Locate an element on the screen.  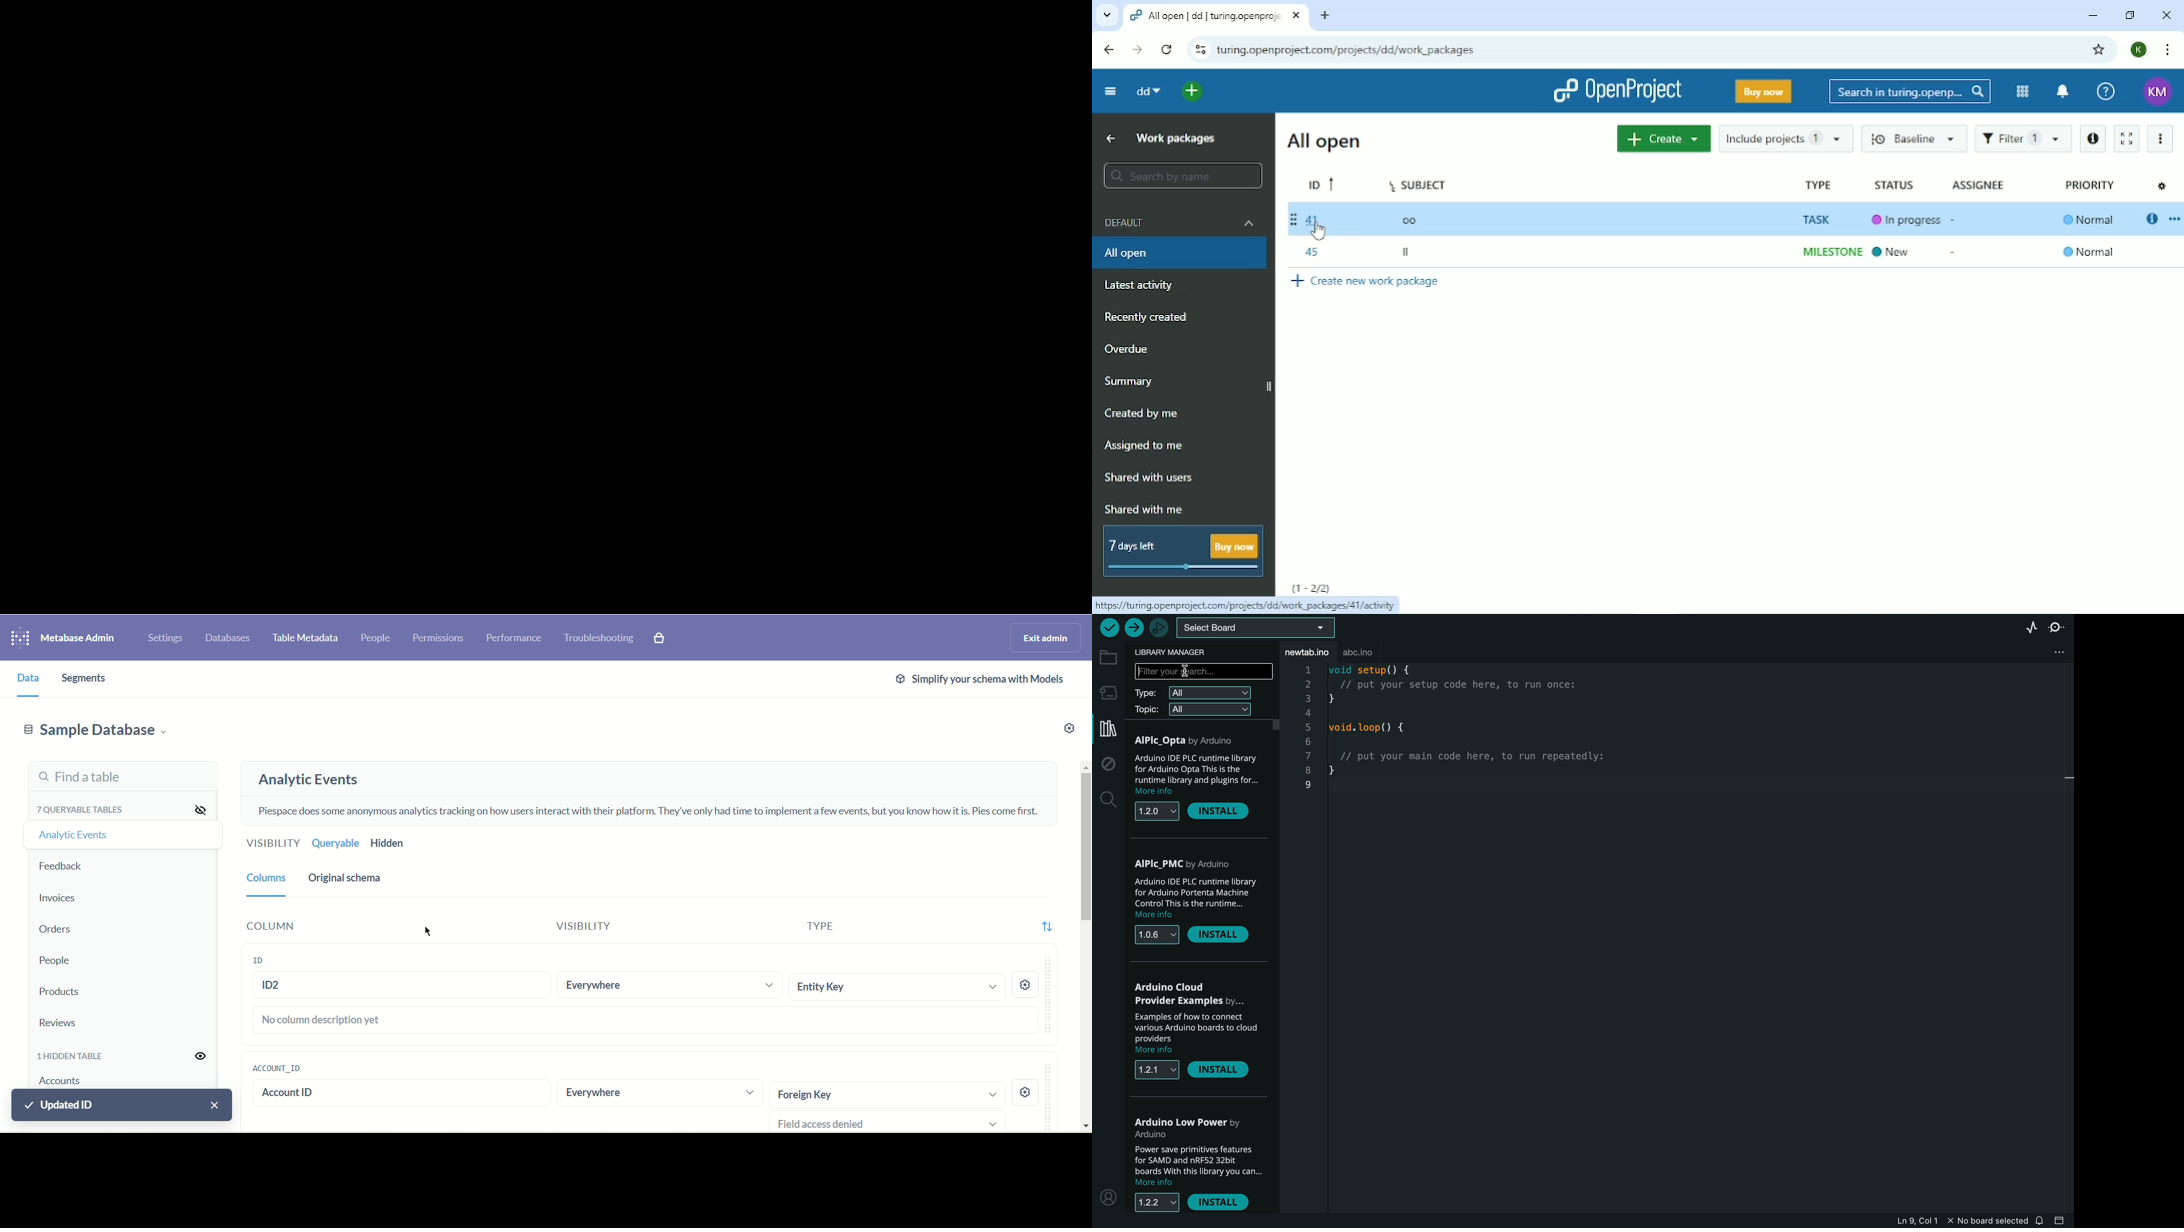
Collapse project menu is located at coordinates (1110, 92).